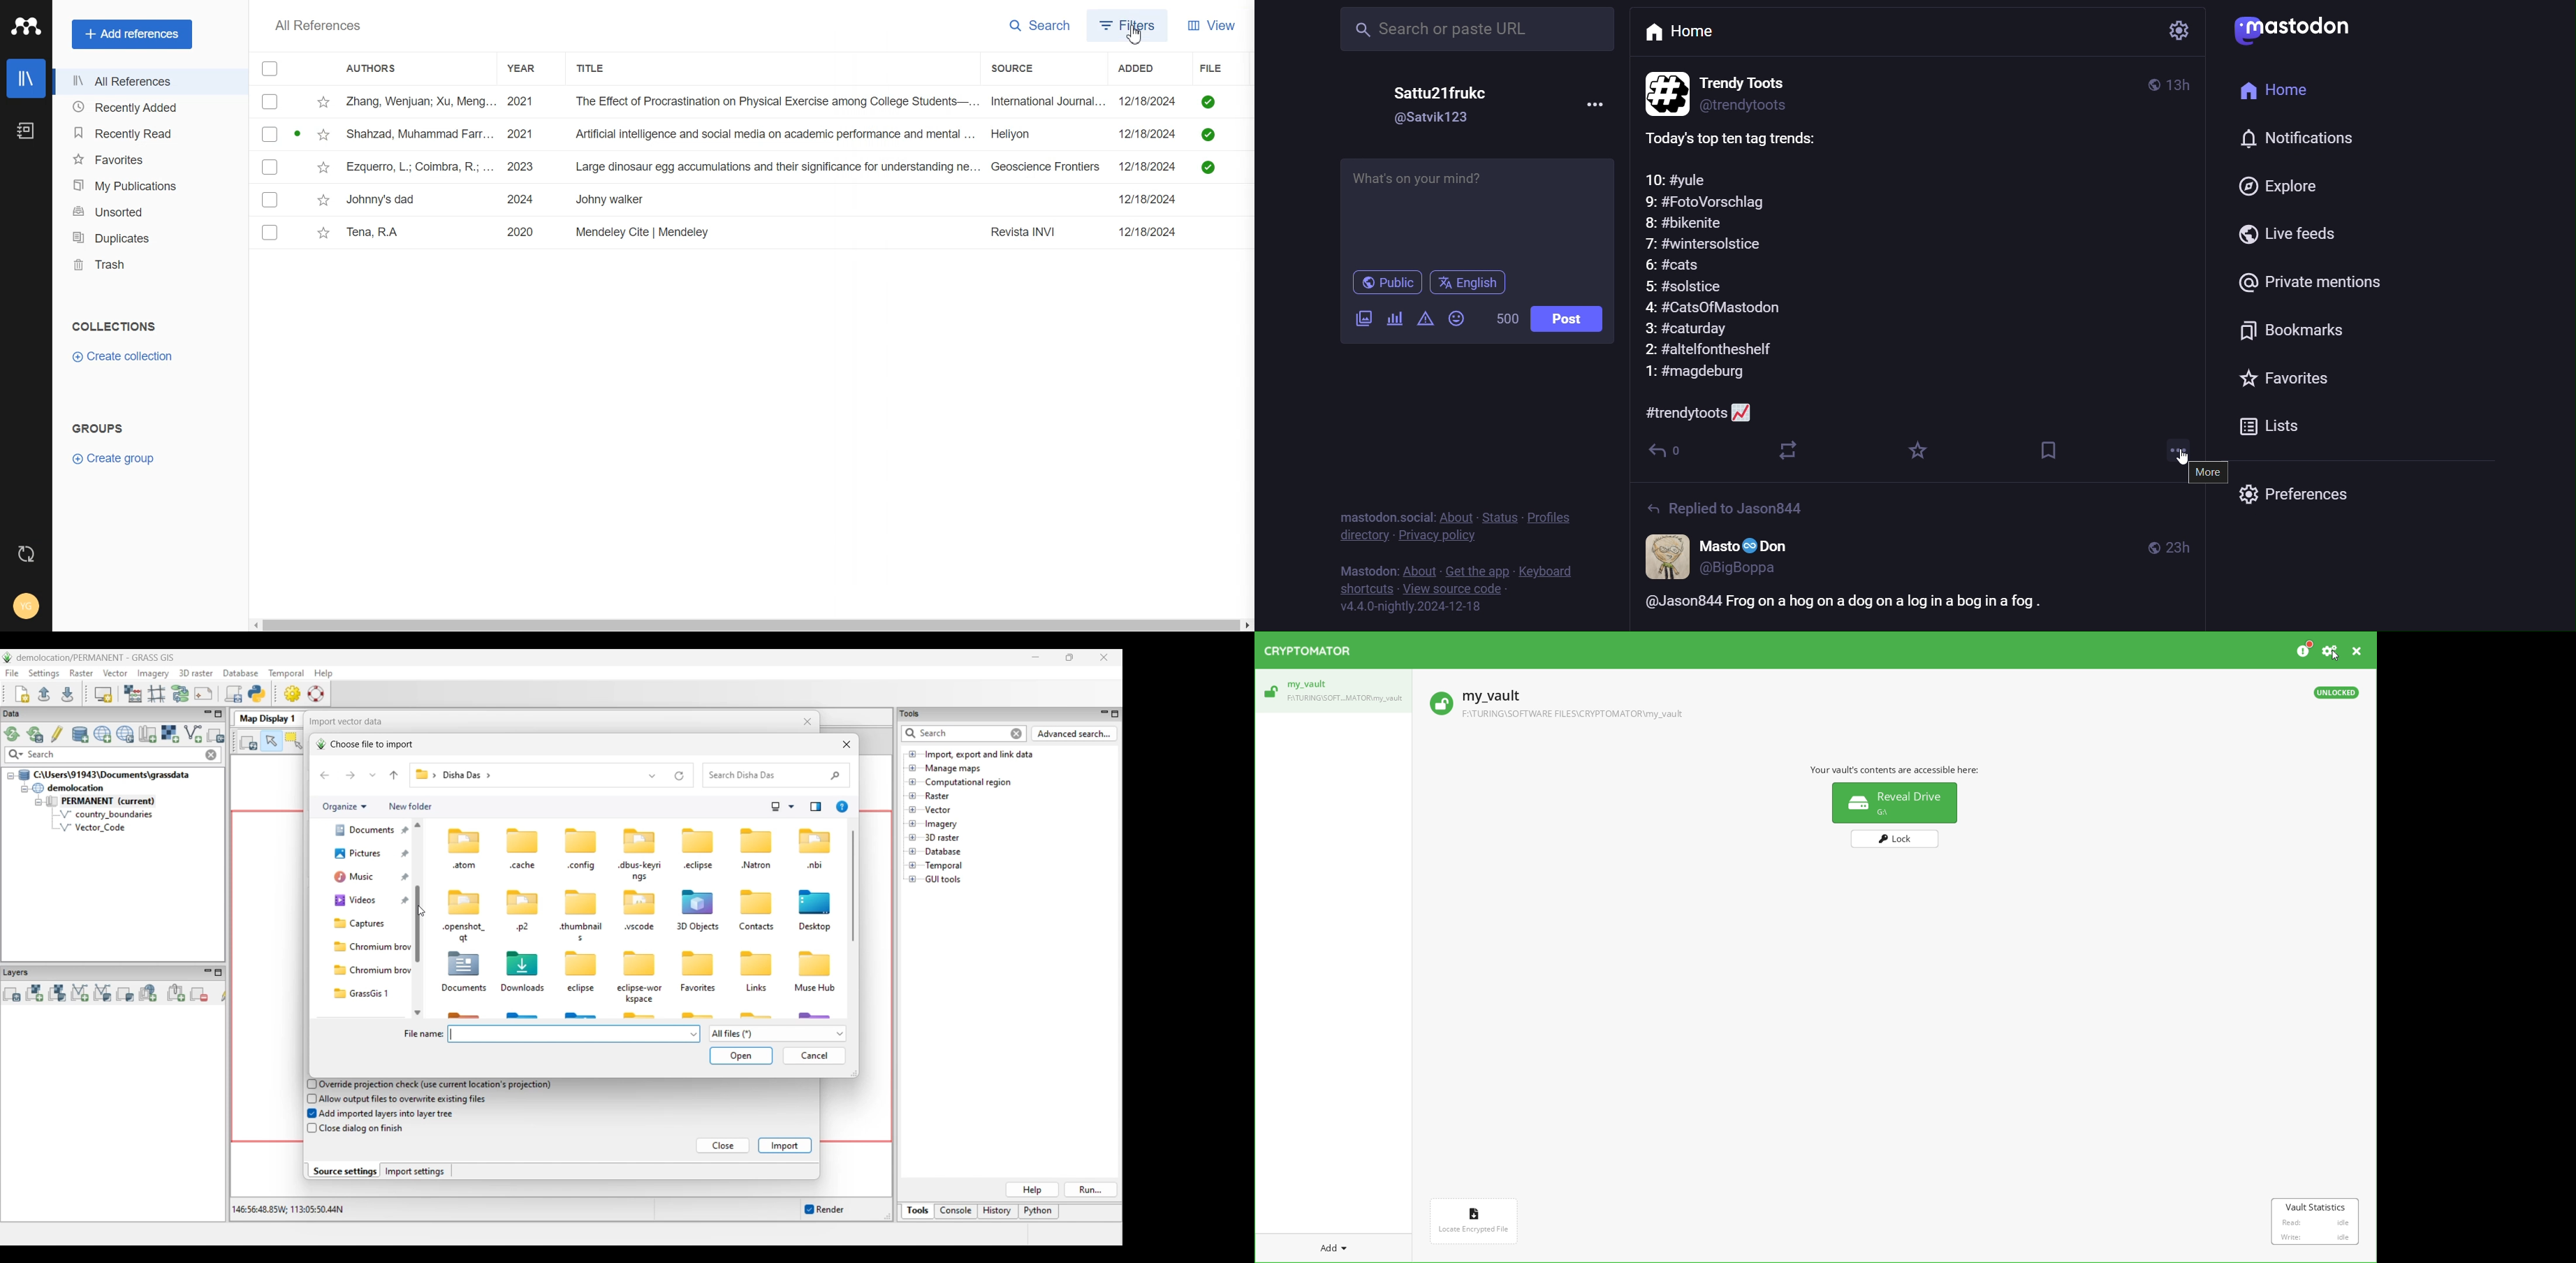 Image resolution: width=2576 pixels, height=1288 pixels. What do you see at coordinates (120, 458) in the screenshot?
I see `Create Group` at bounding box center [120, 458].